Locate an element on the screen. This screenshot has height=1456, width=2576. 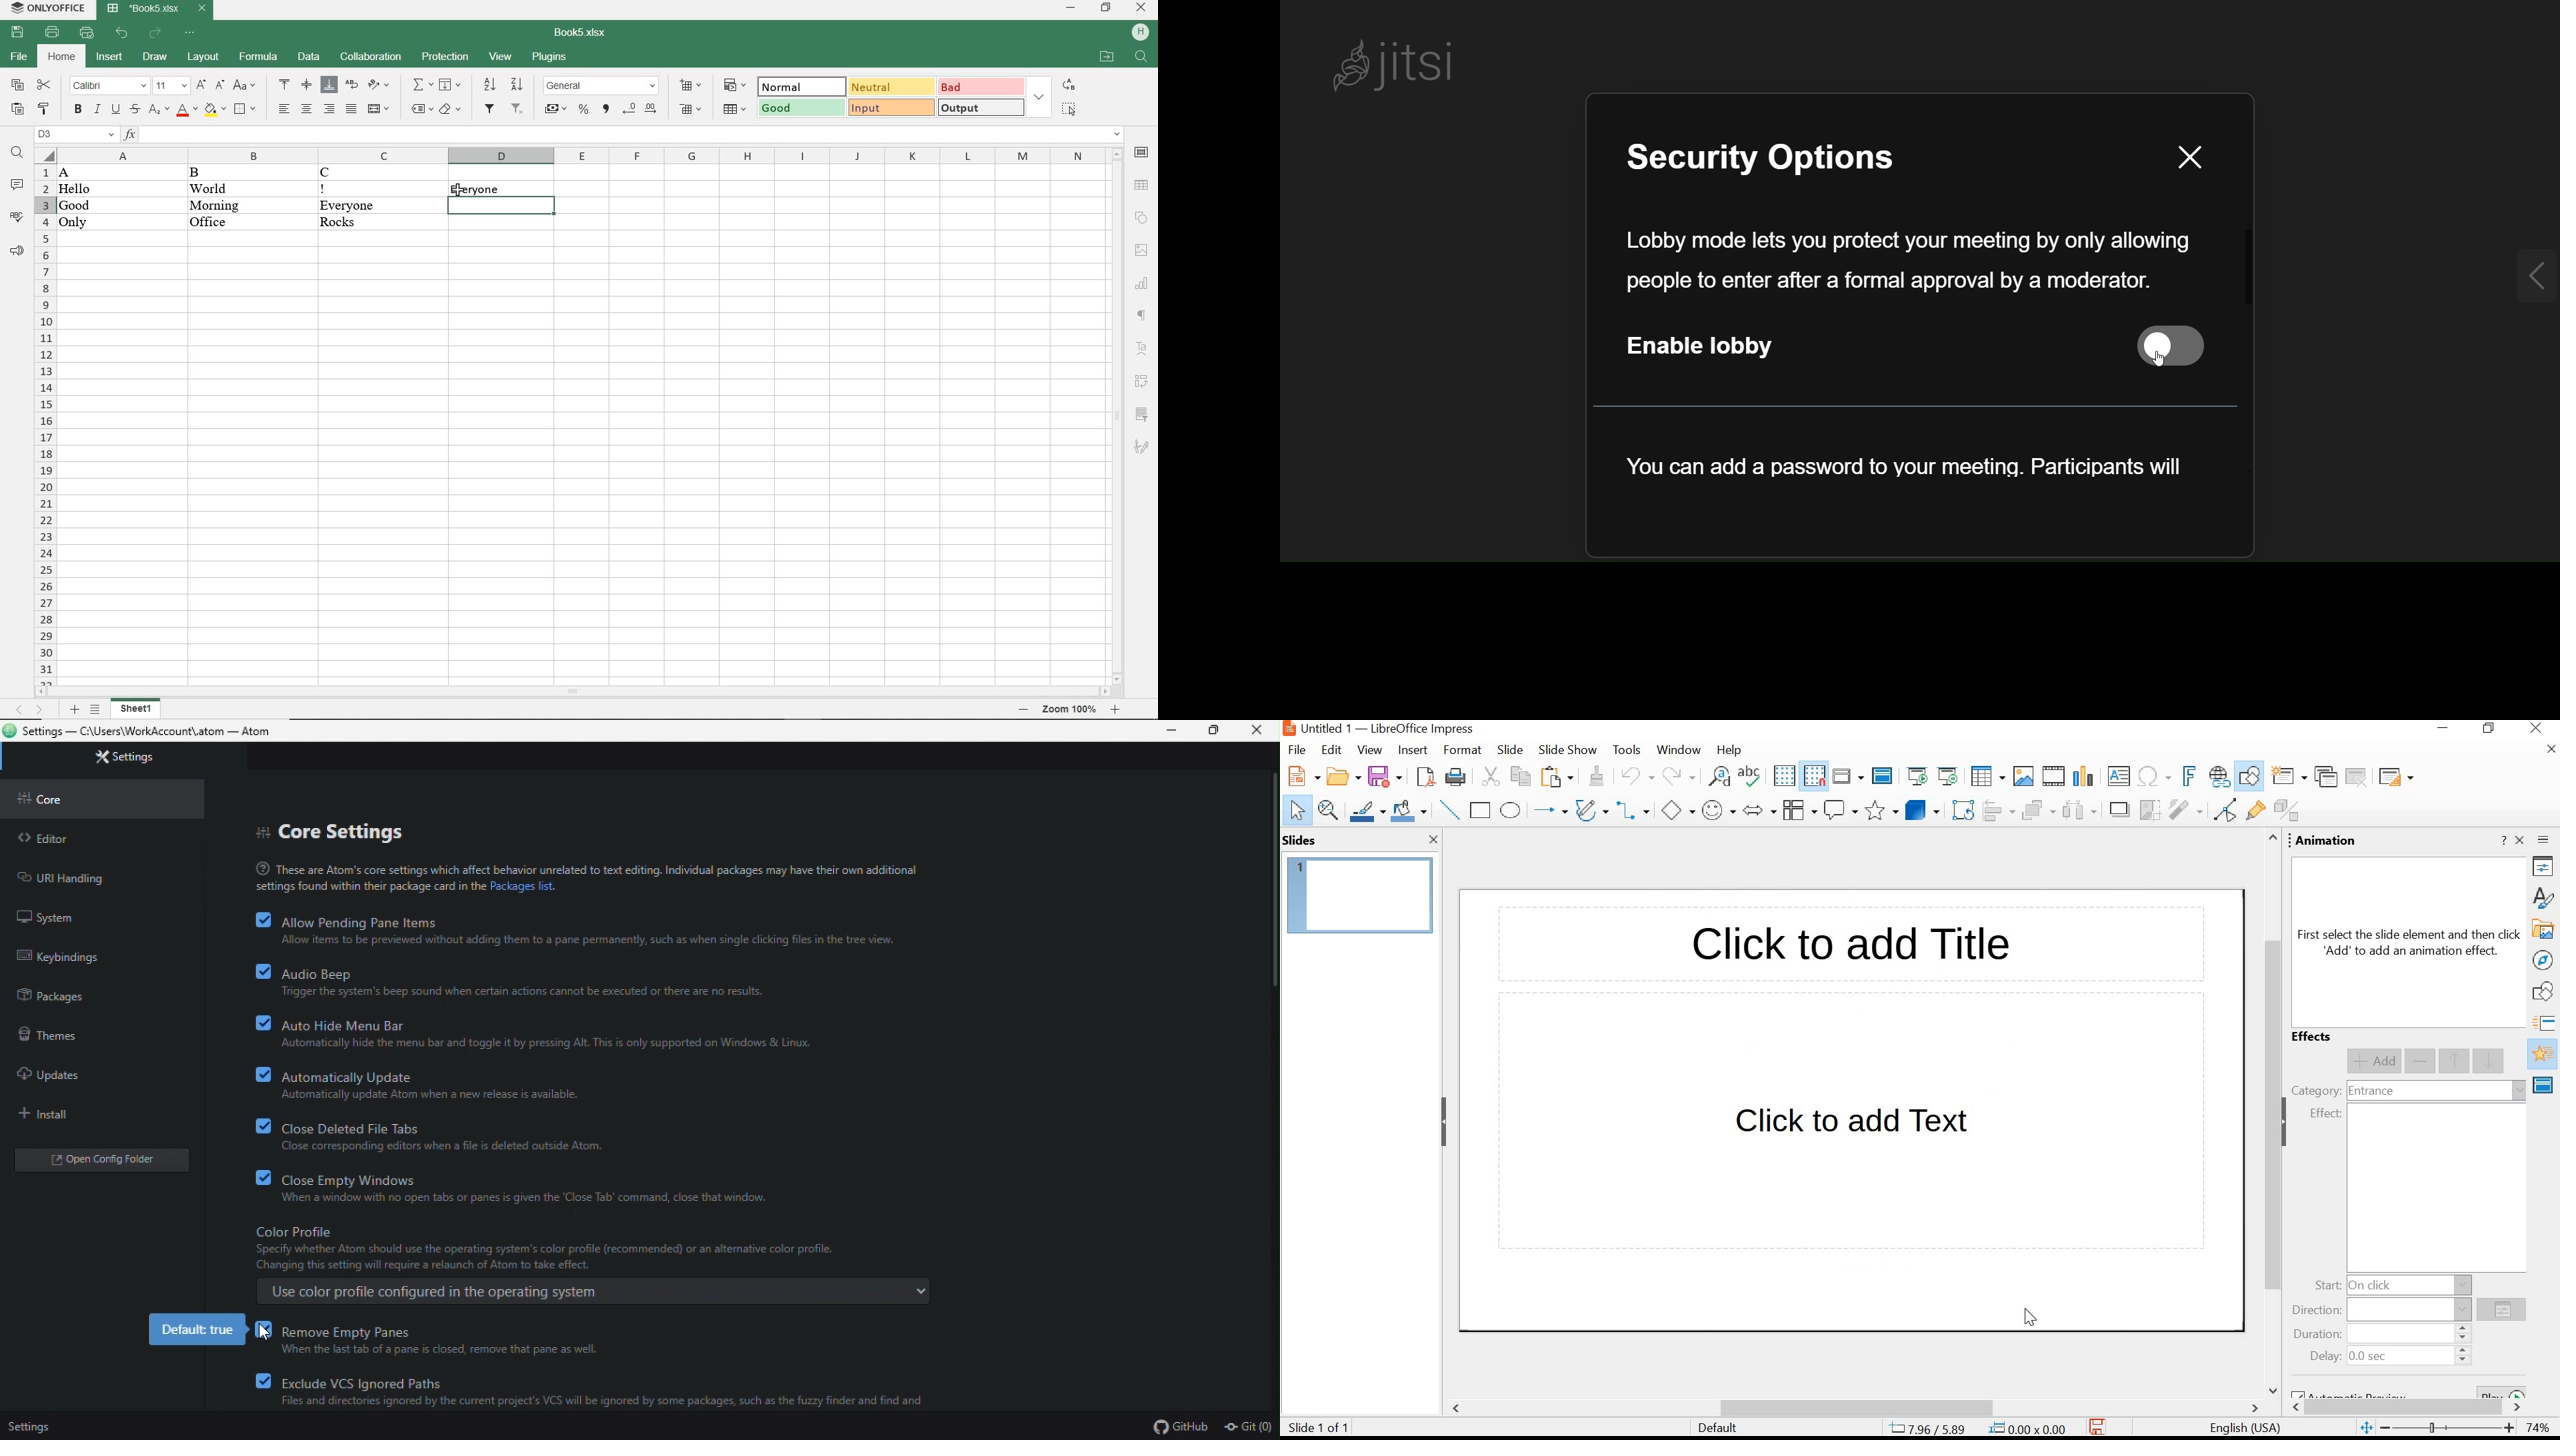
modify document is located at coordinates (2098, 1426).